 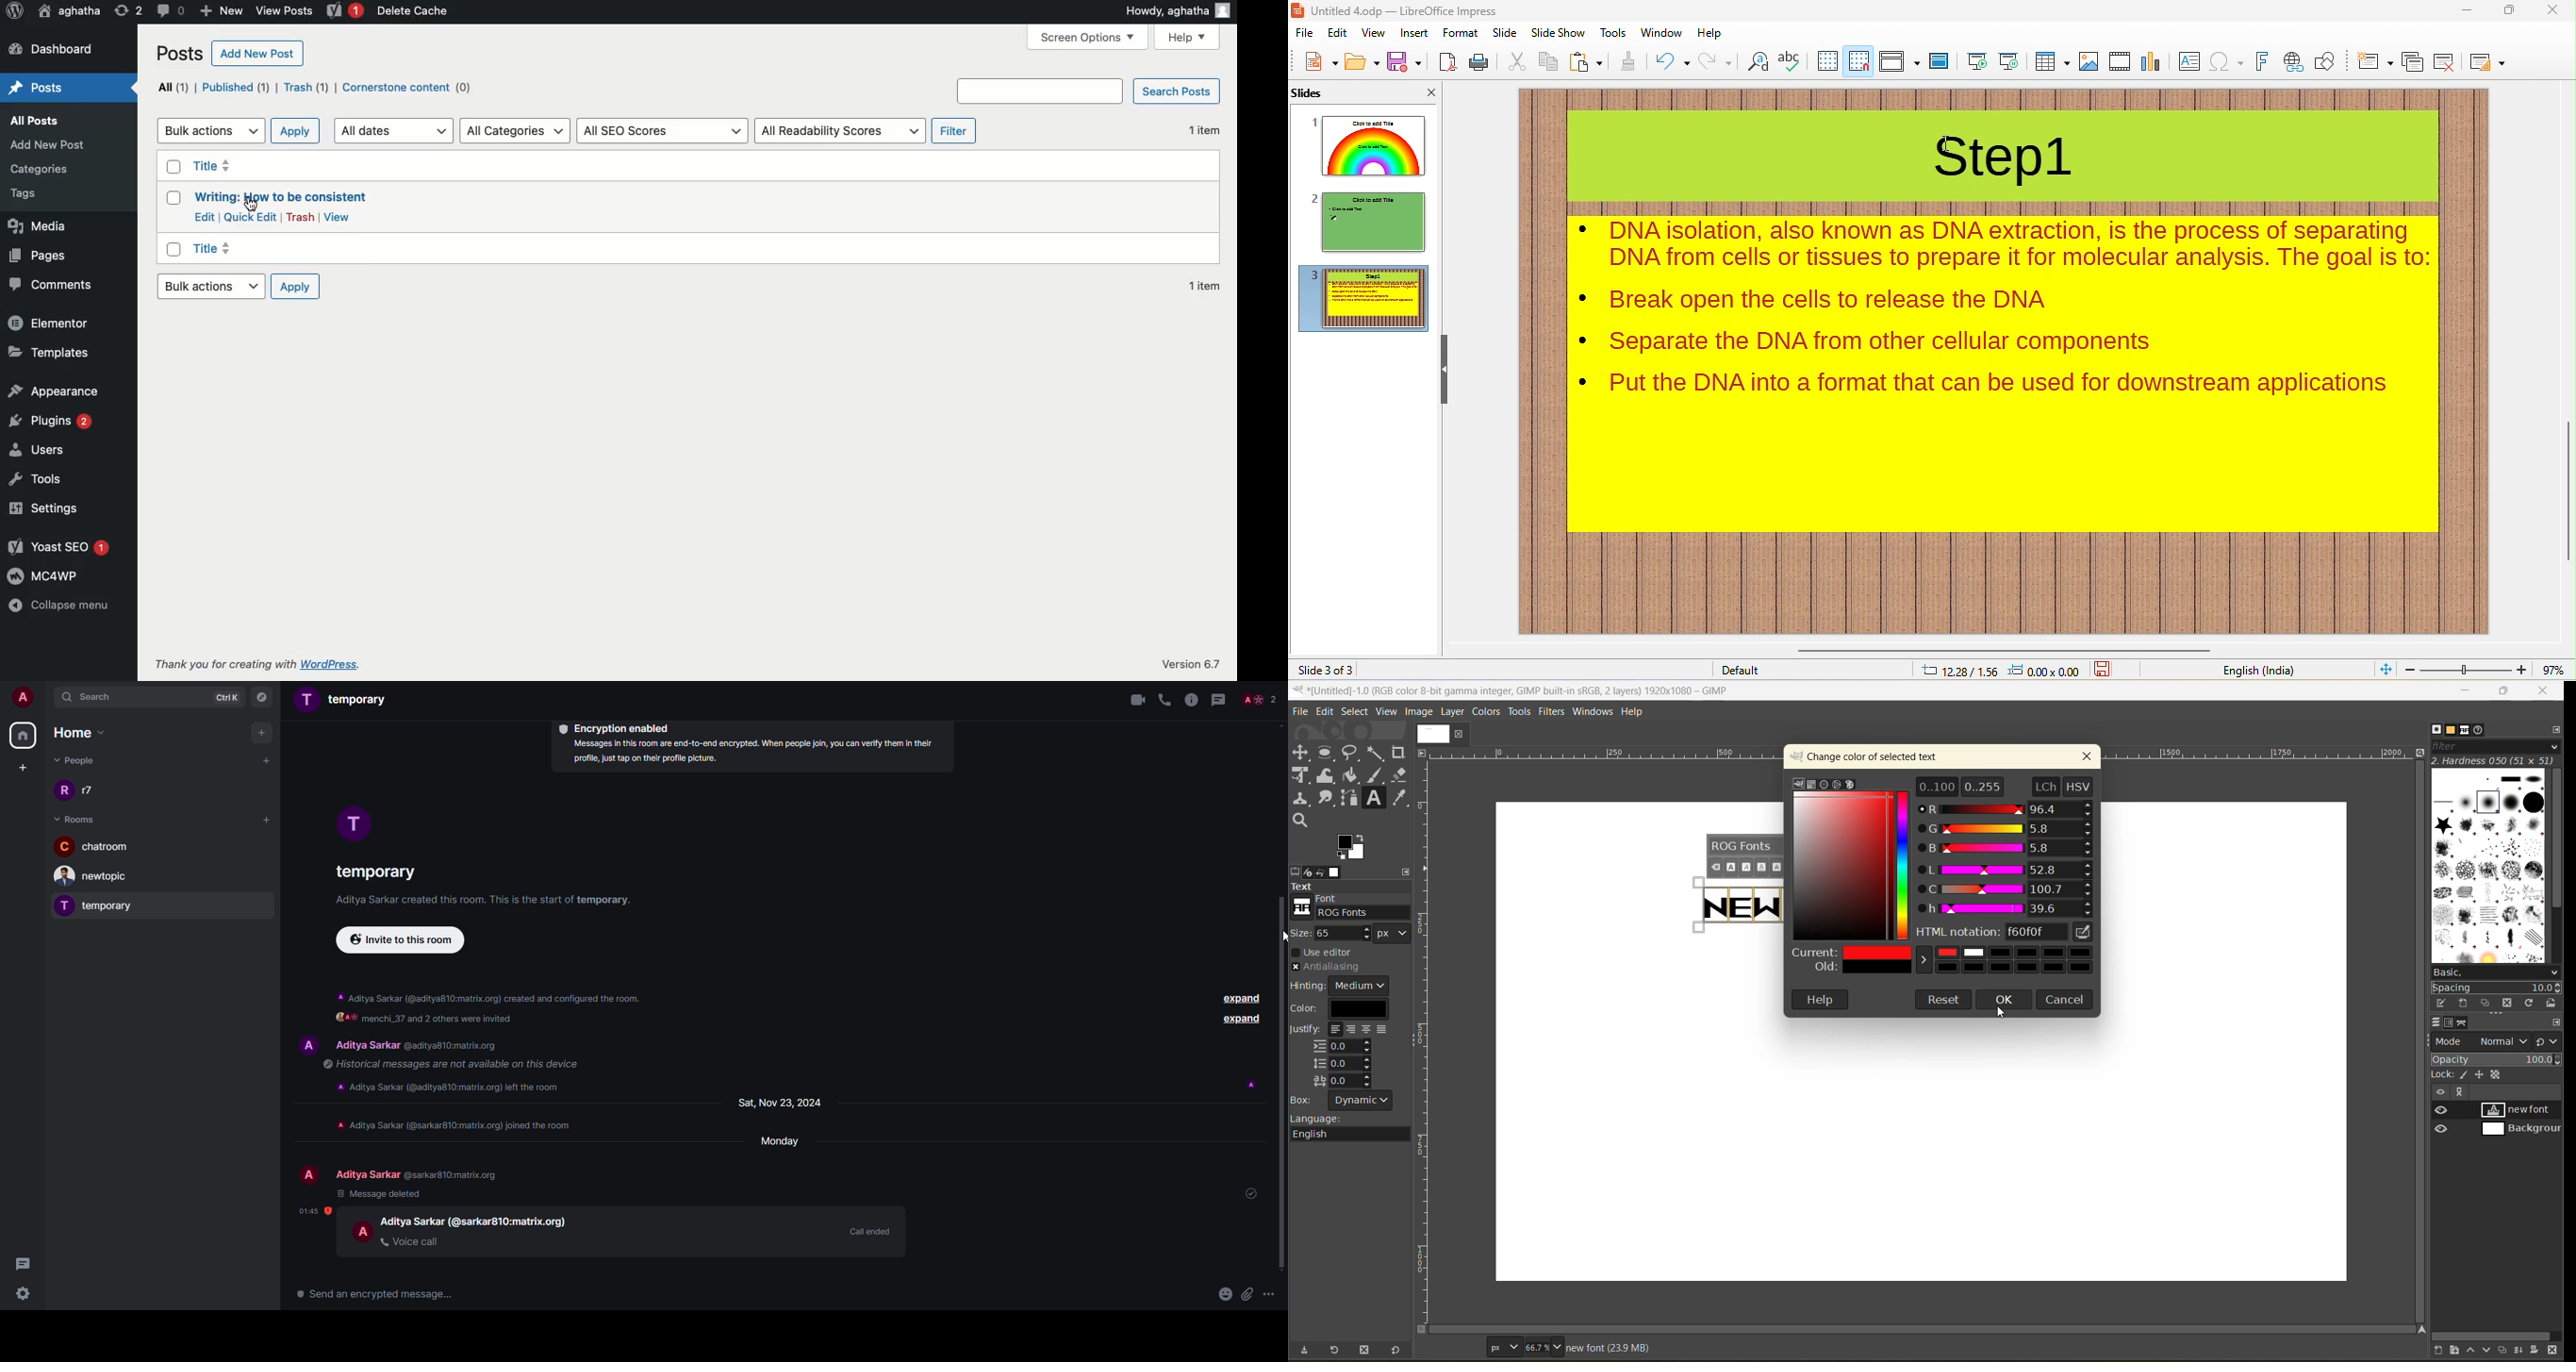 What do you see at coordinates (418, 1174) in the screenshot?
I see `Aditya Sarkar @aditya810:matrix.org` at bounding box center [418, 1174].